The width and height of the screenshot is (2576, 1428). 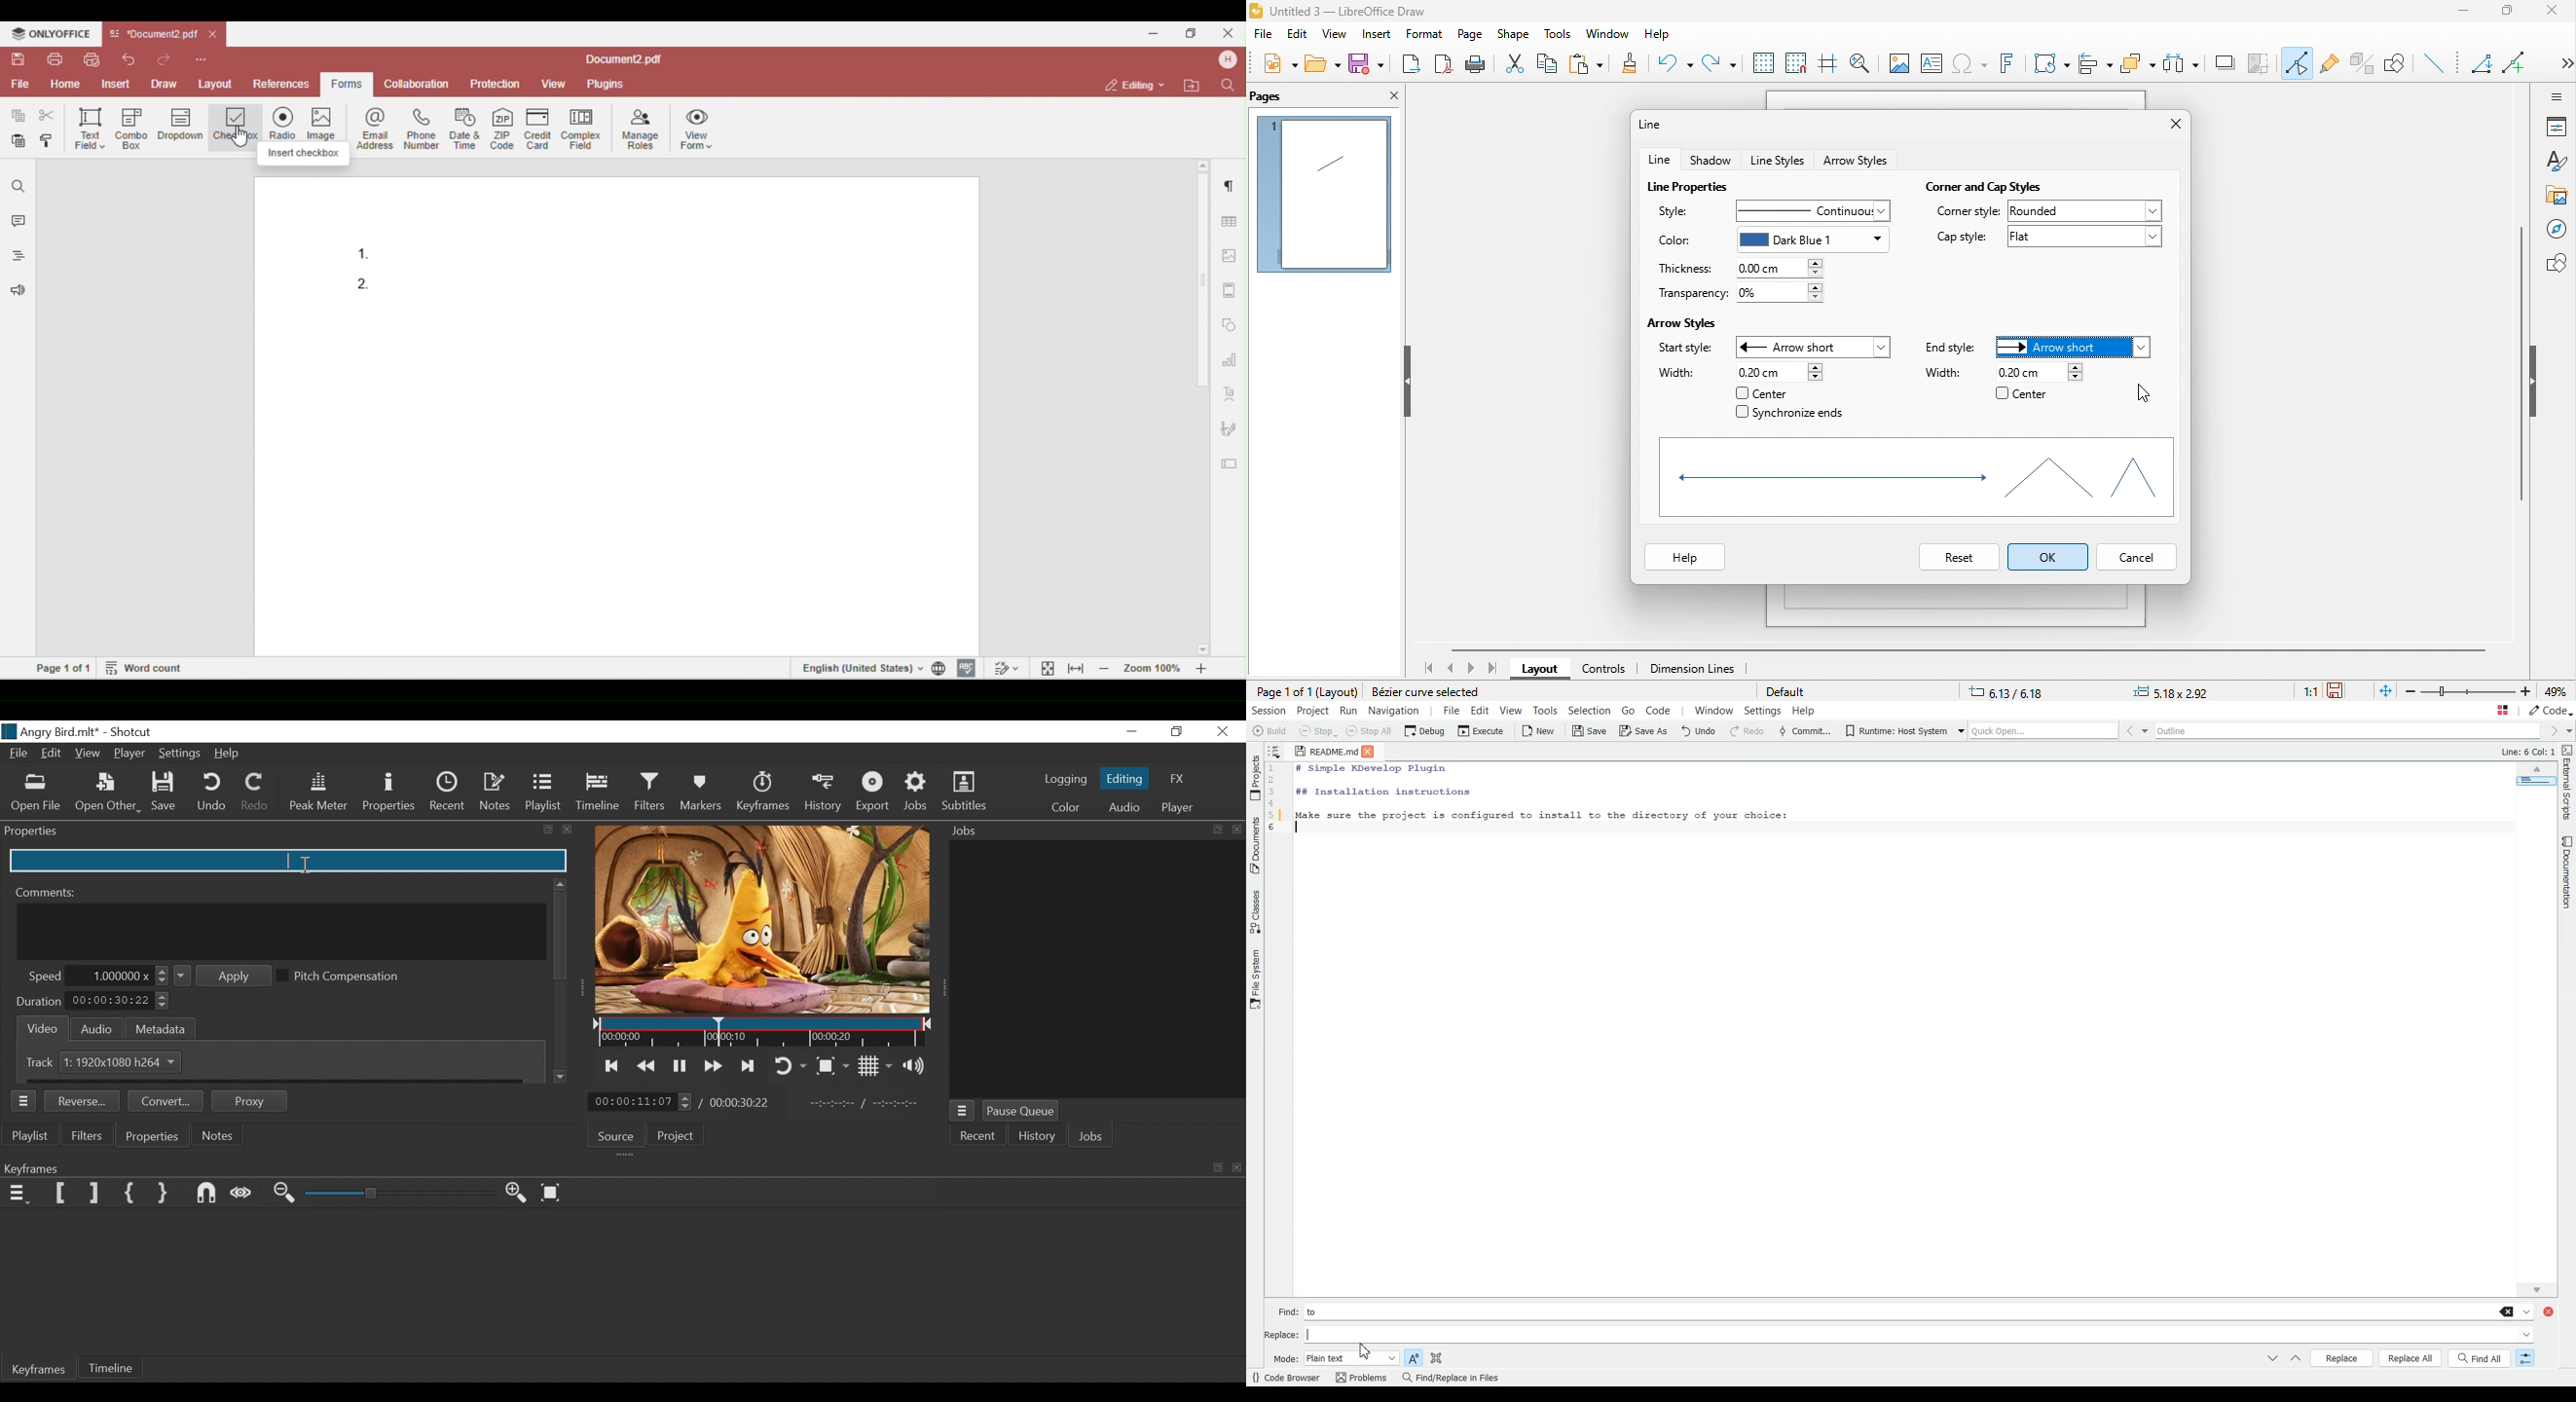 I want to click on Size, so click(x=122, y=1061).